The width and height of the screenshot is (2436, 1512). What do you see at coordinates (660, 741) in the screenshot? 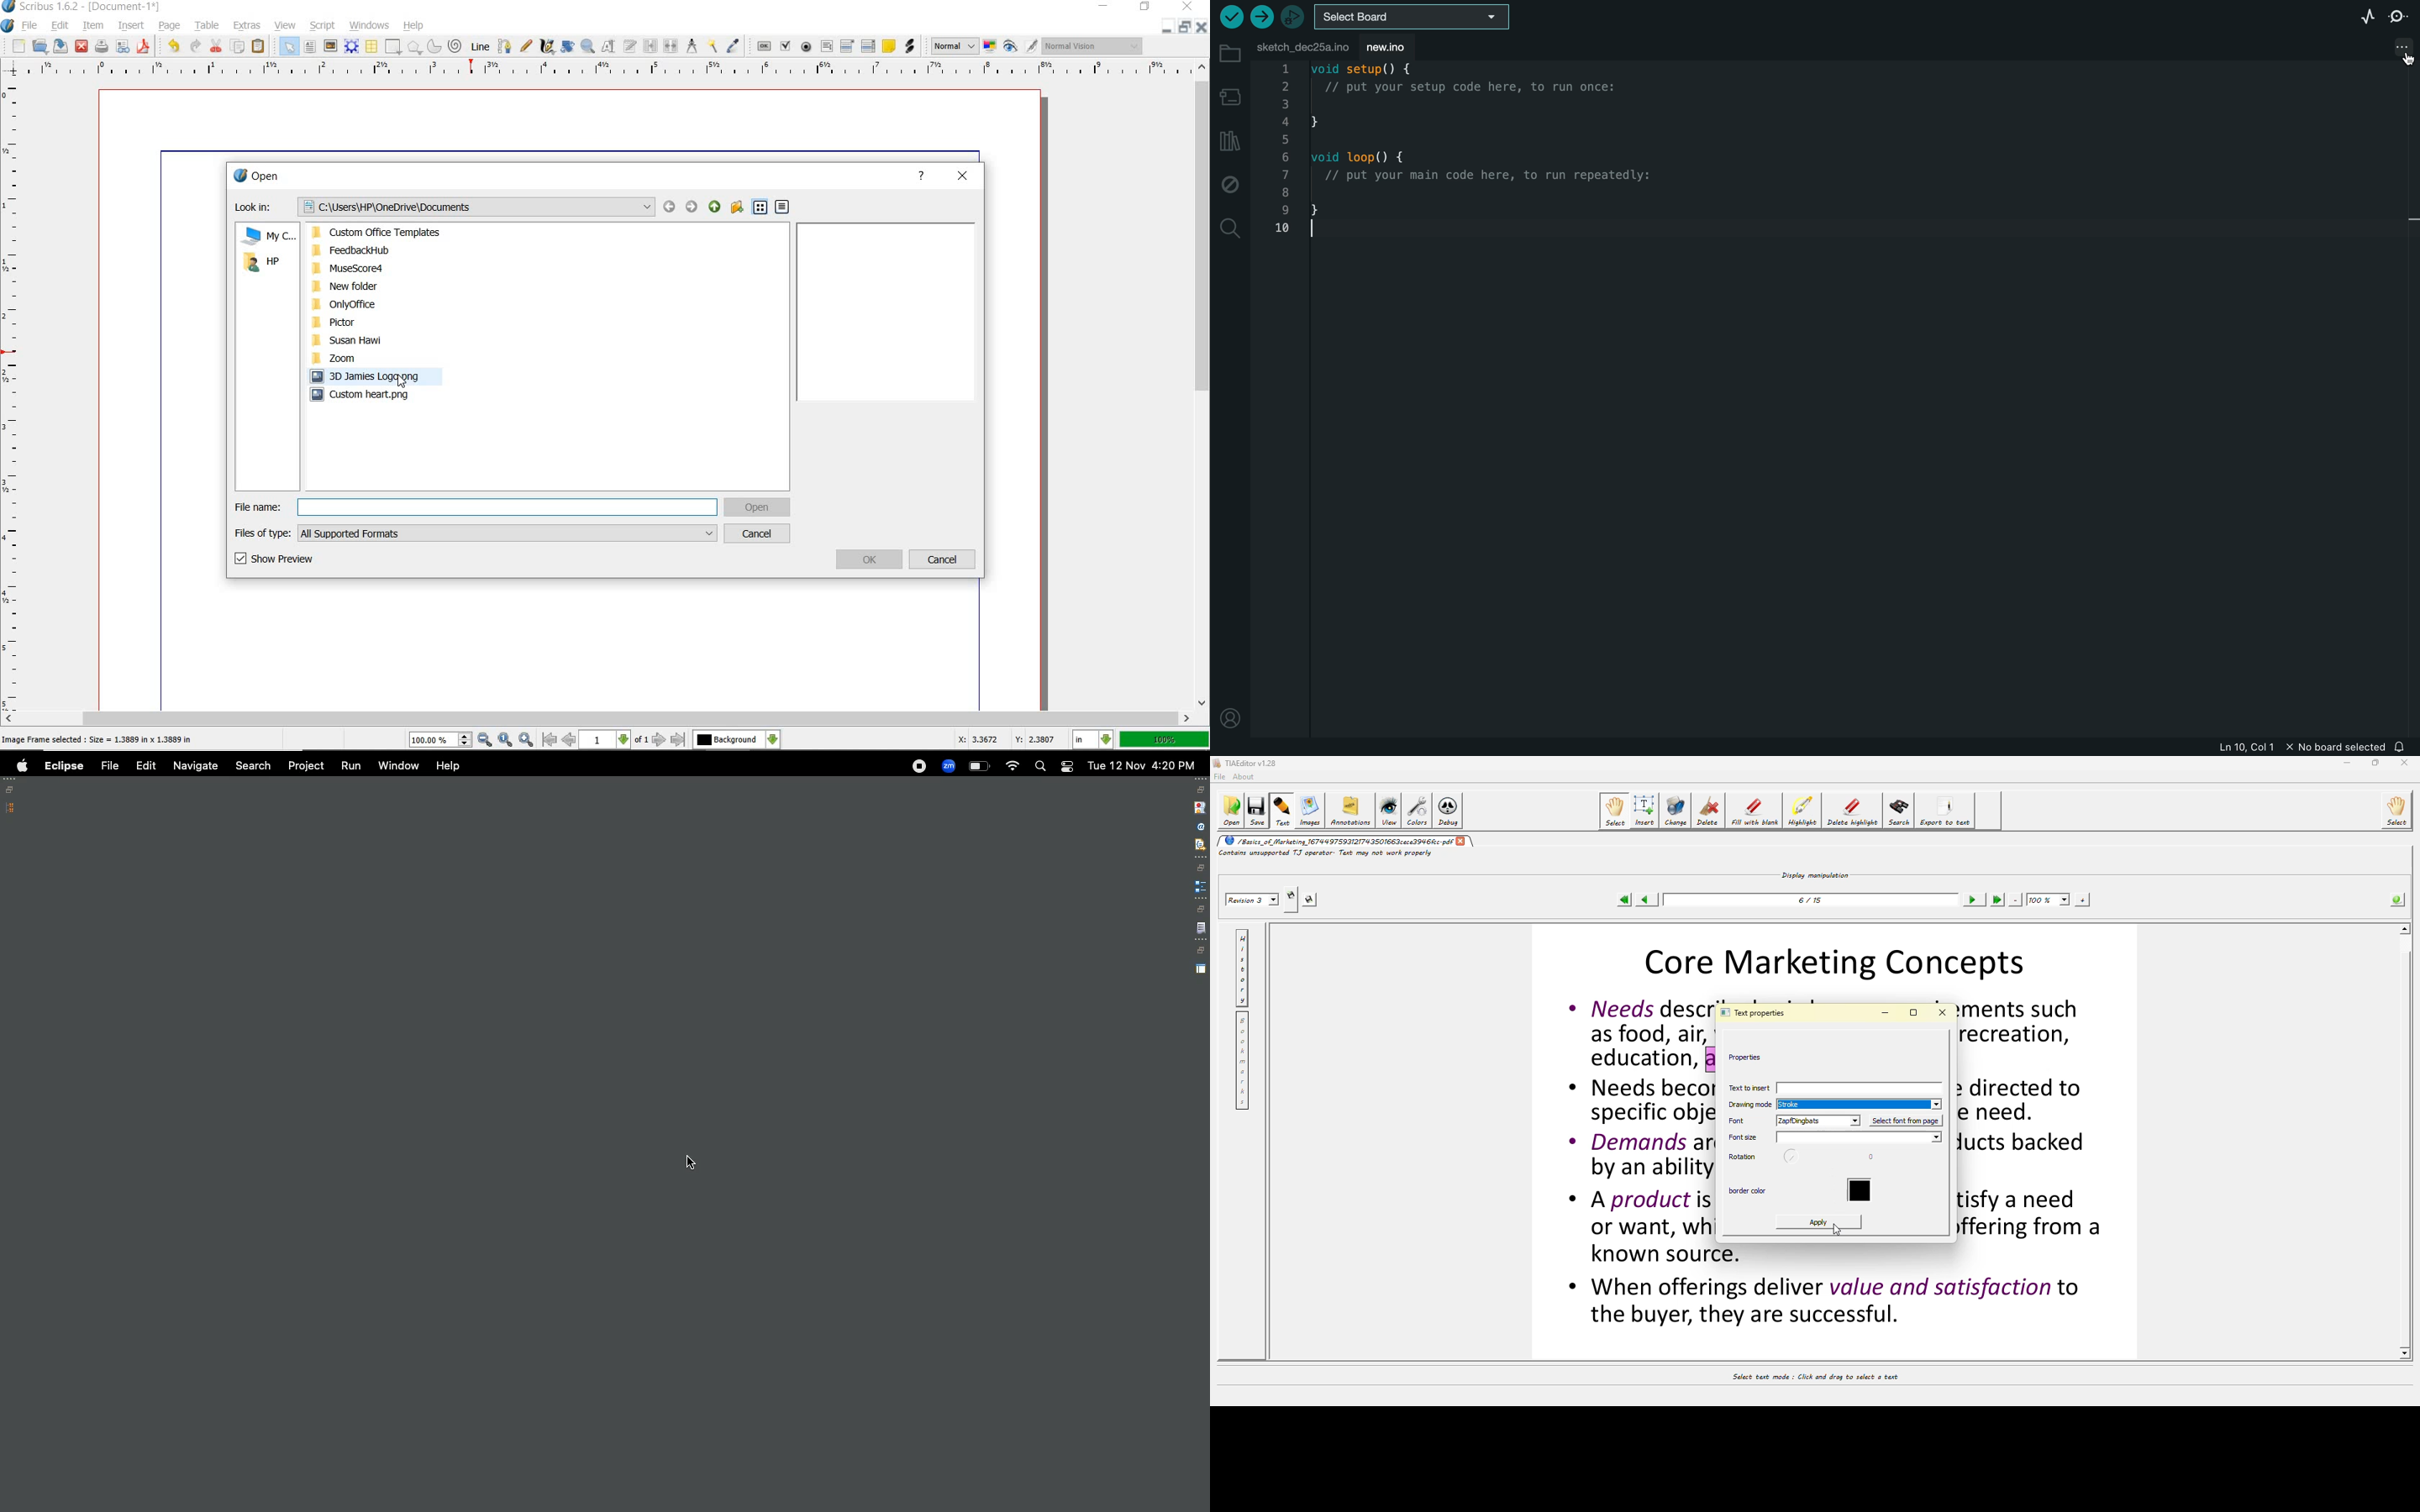
I see `Next Page` at bounding box center [660, 741].